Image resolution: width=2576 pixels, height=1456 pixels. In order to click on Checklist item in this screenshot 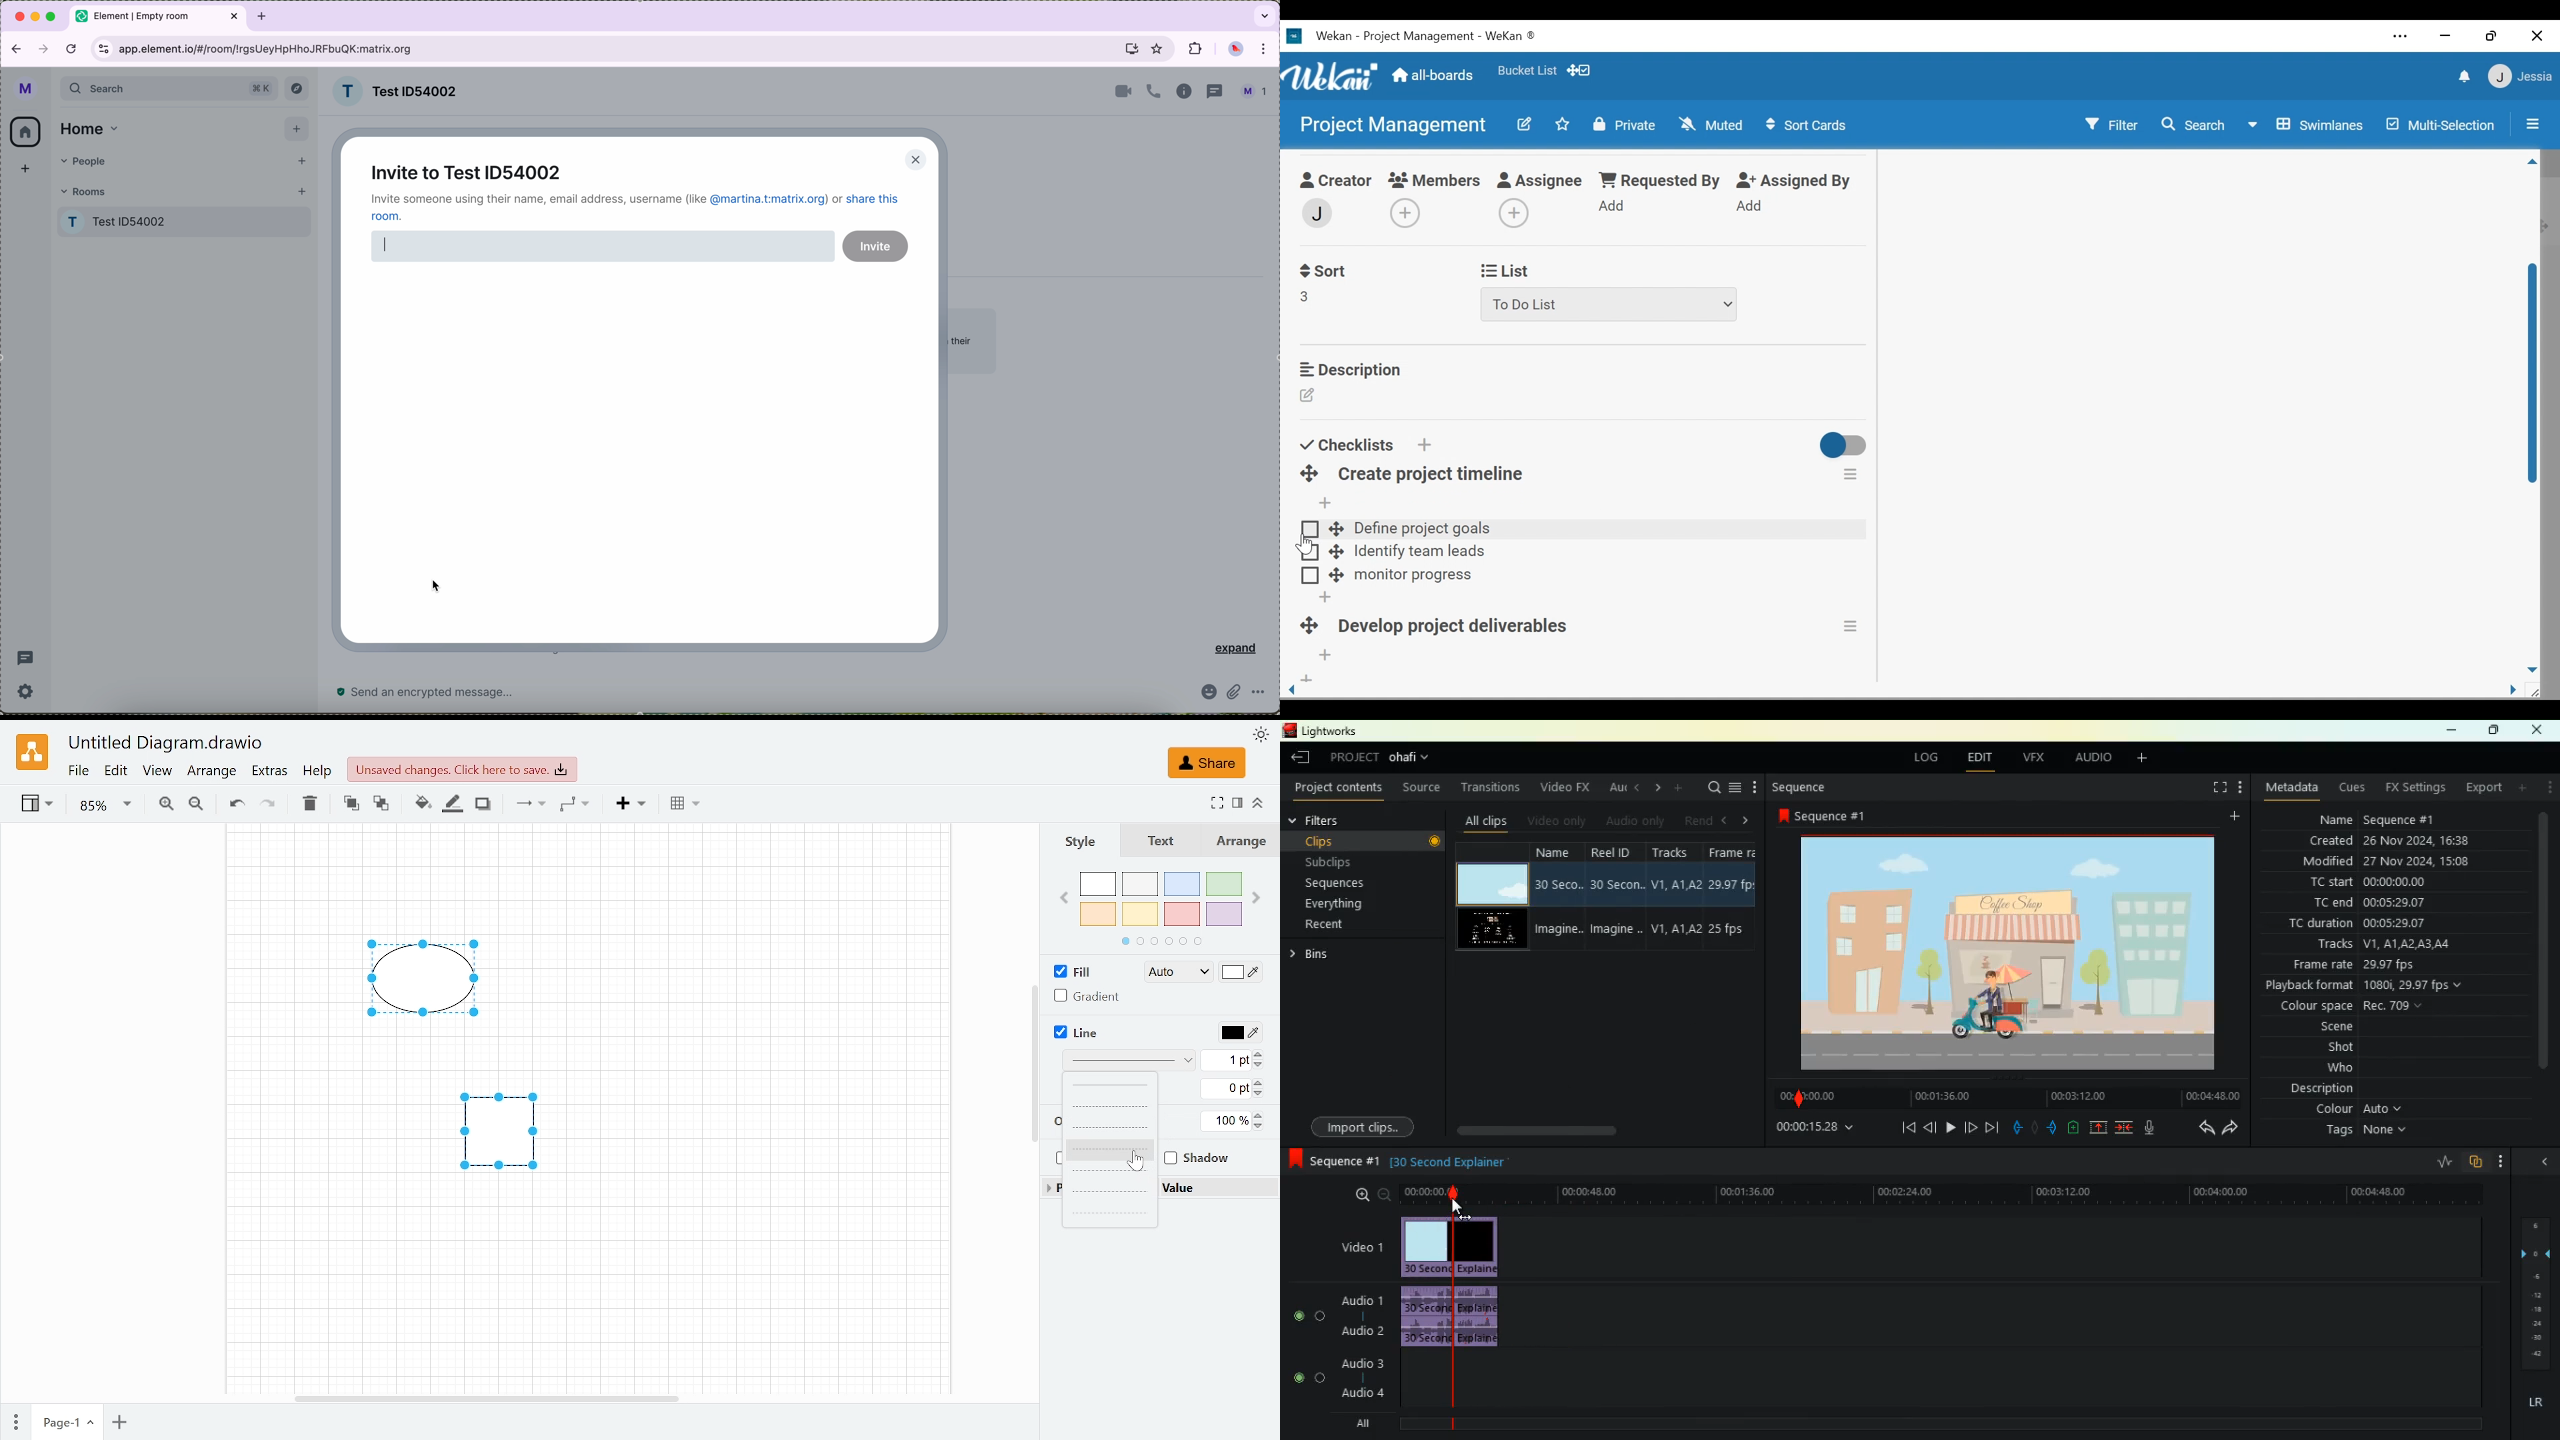, I will do `click(1419, 553)`.